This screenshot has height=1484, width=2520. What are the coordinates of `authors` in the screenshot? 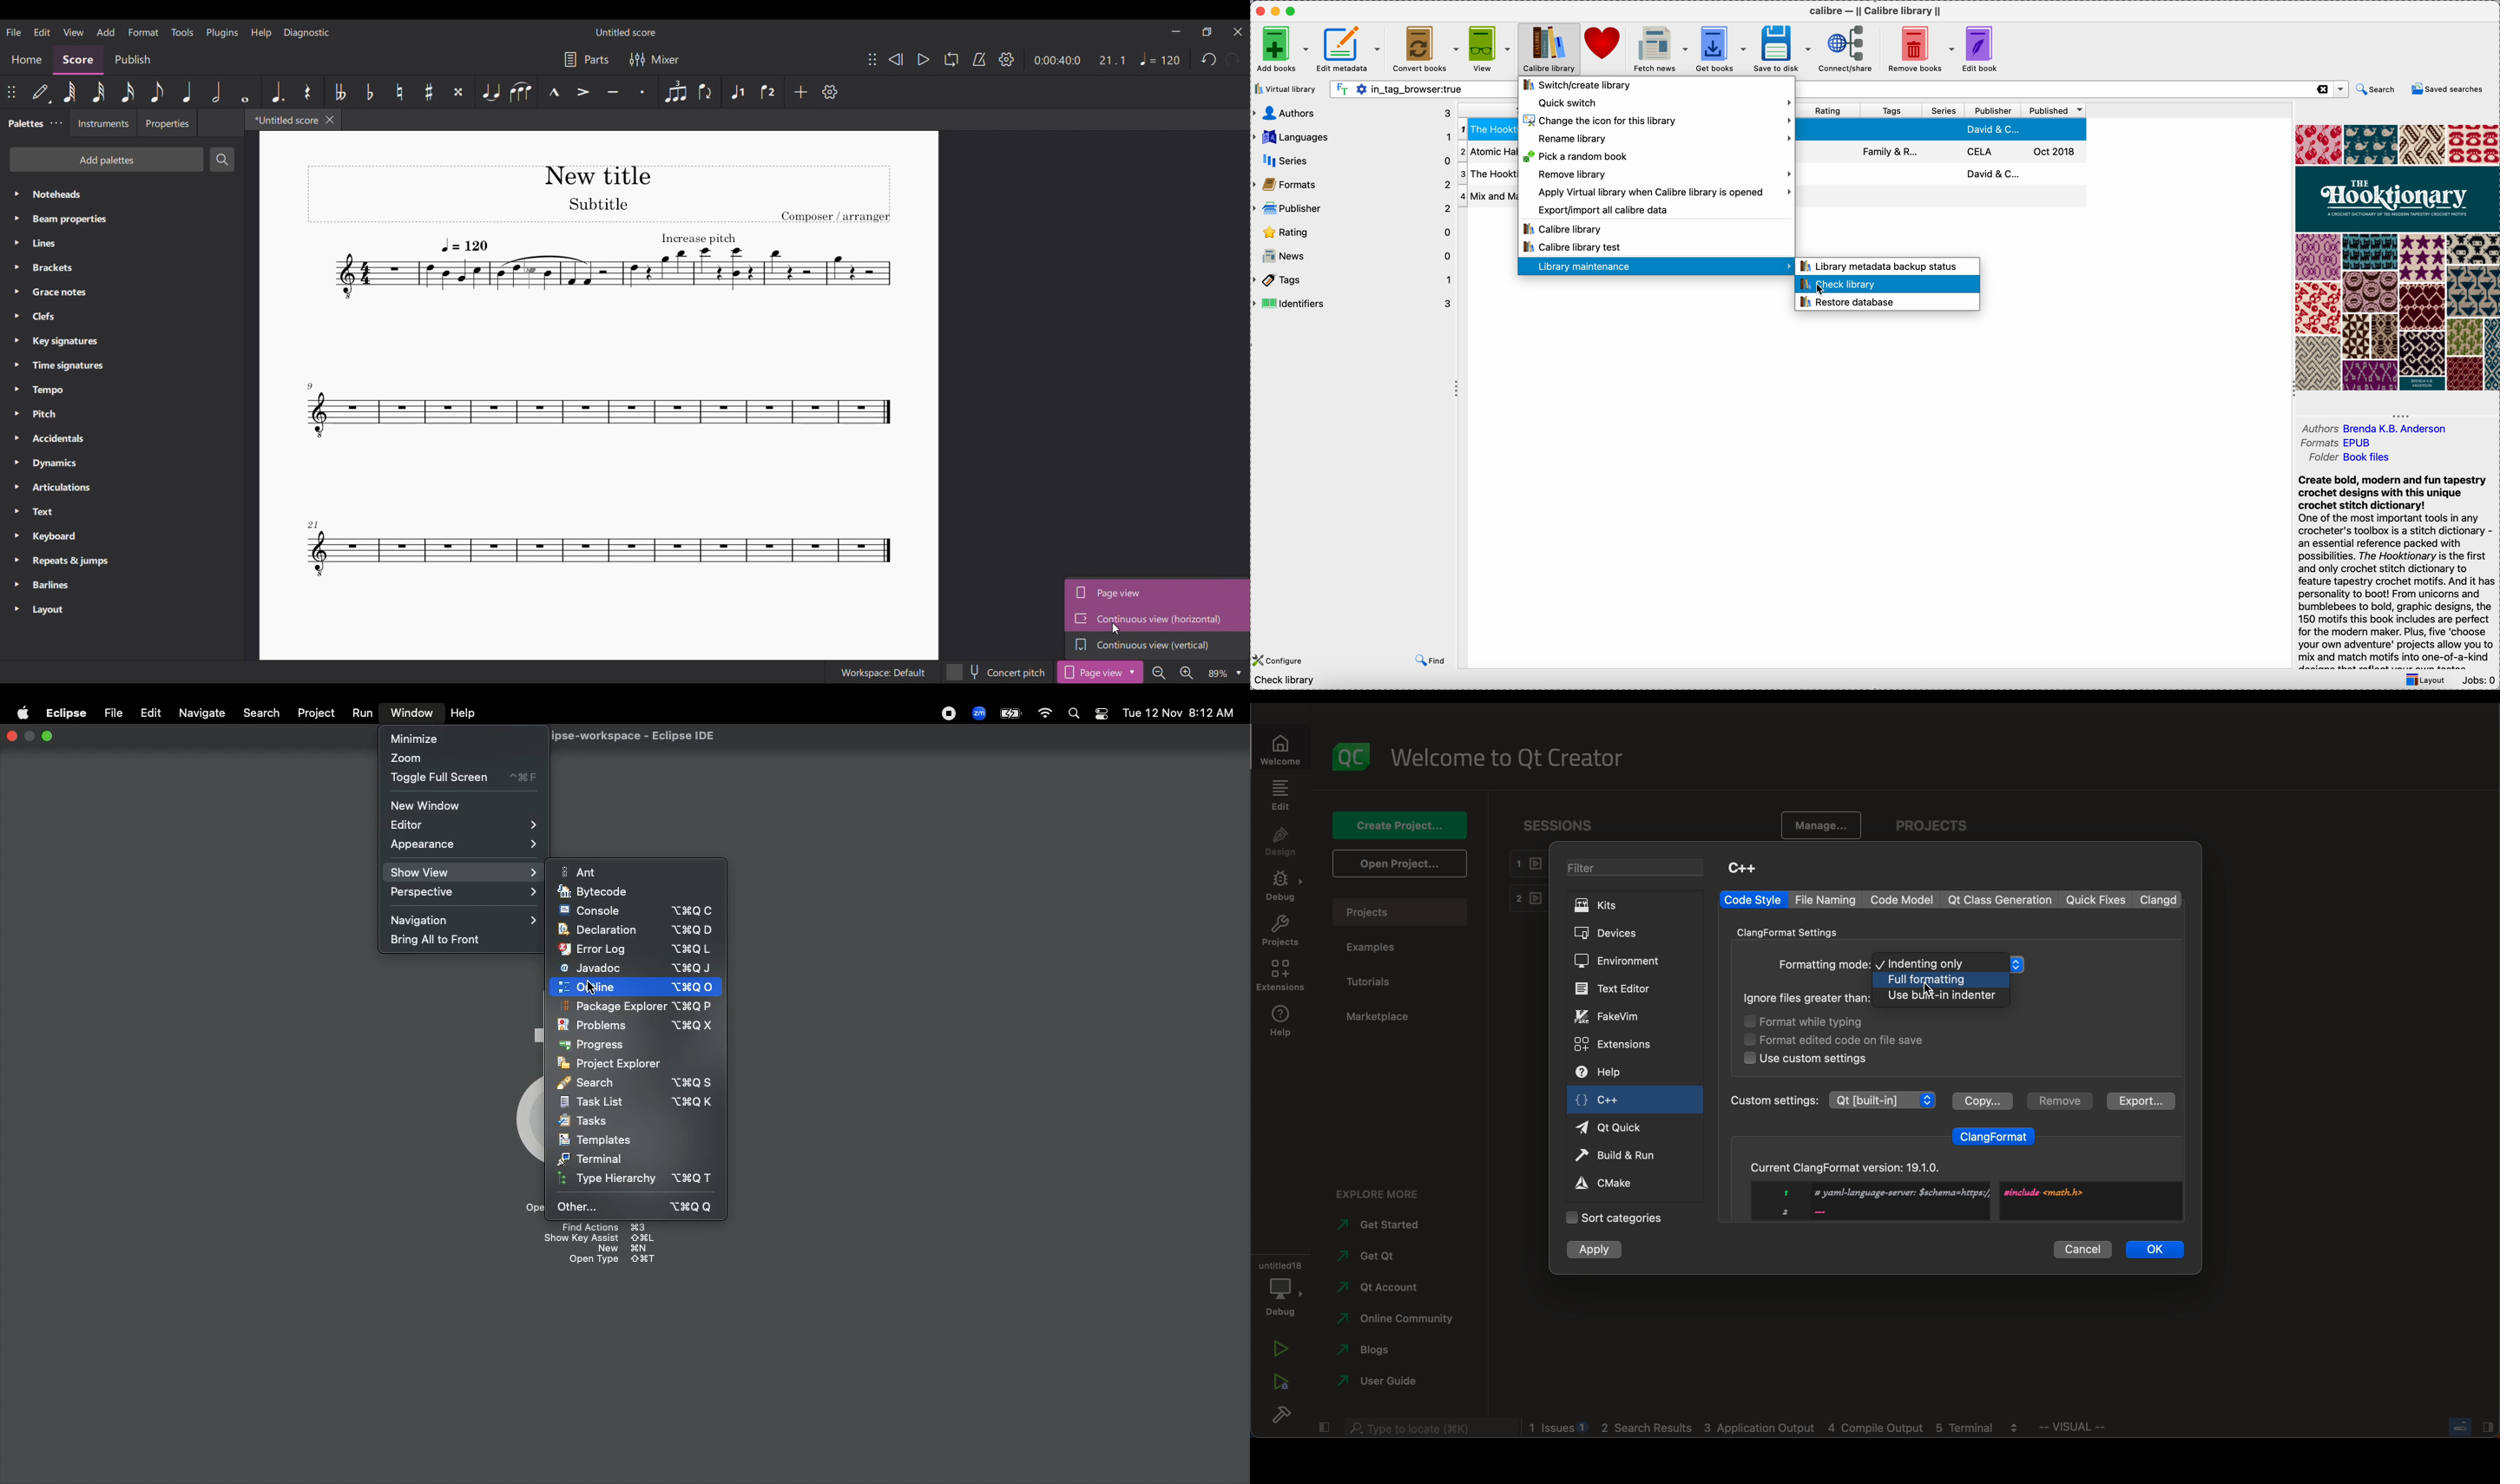 It's located at (2374, 428).